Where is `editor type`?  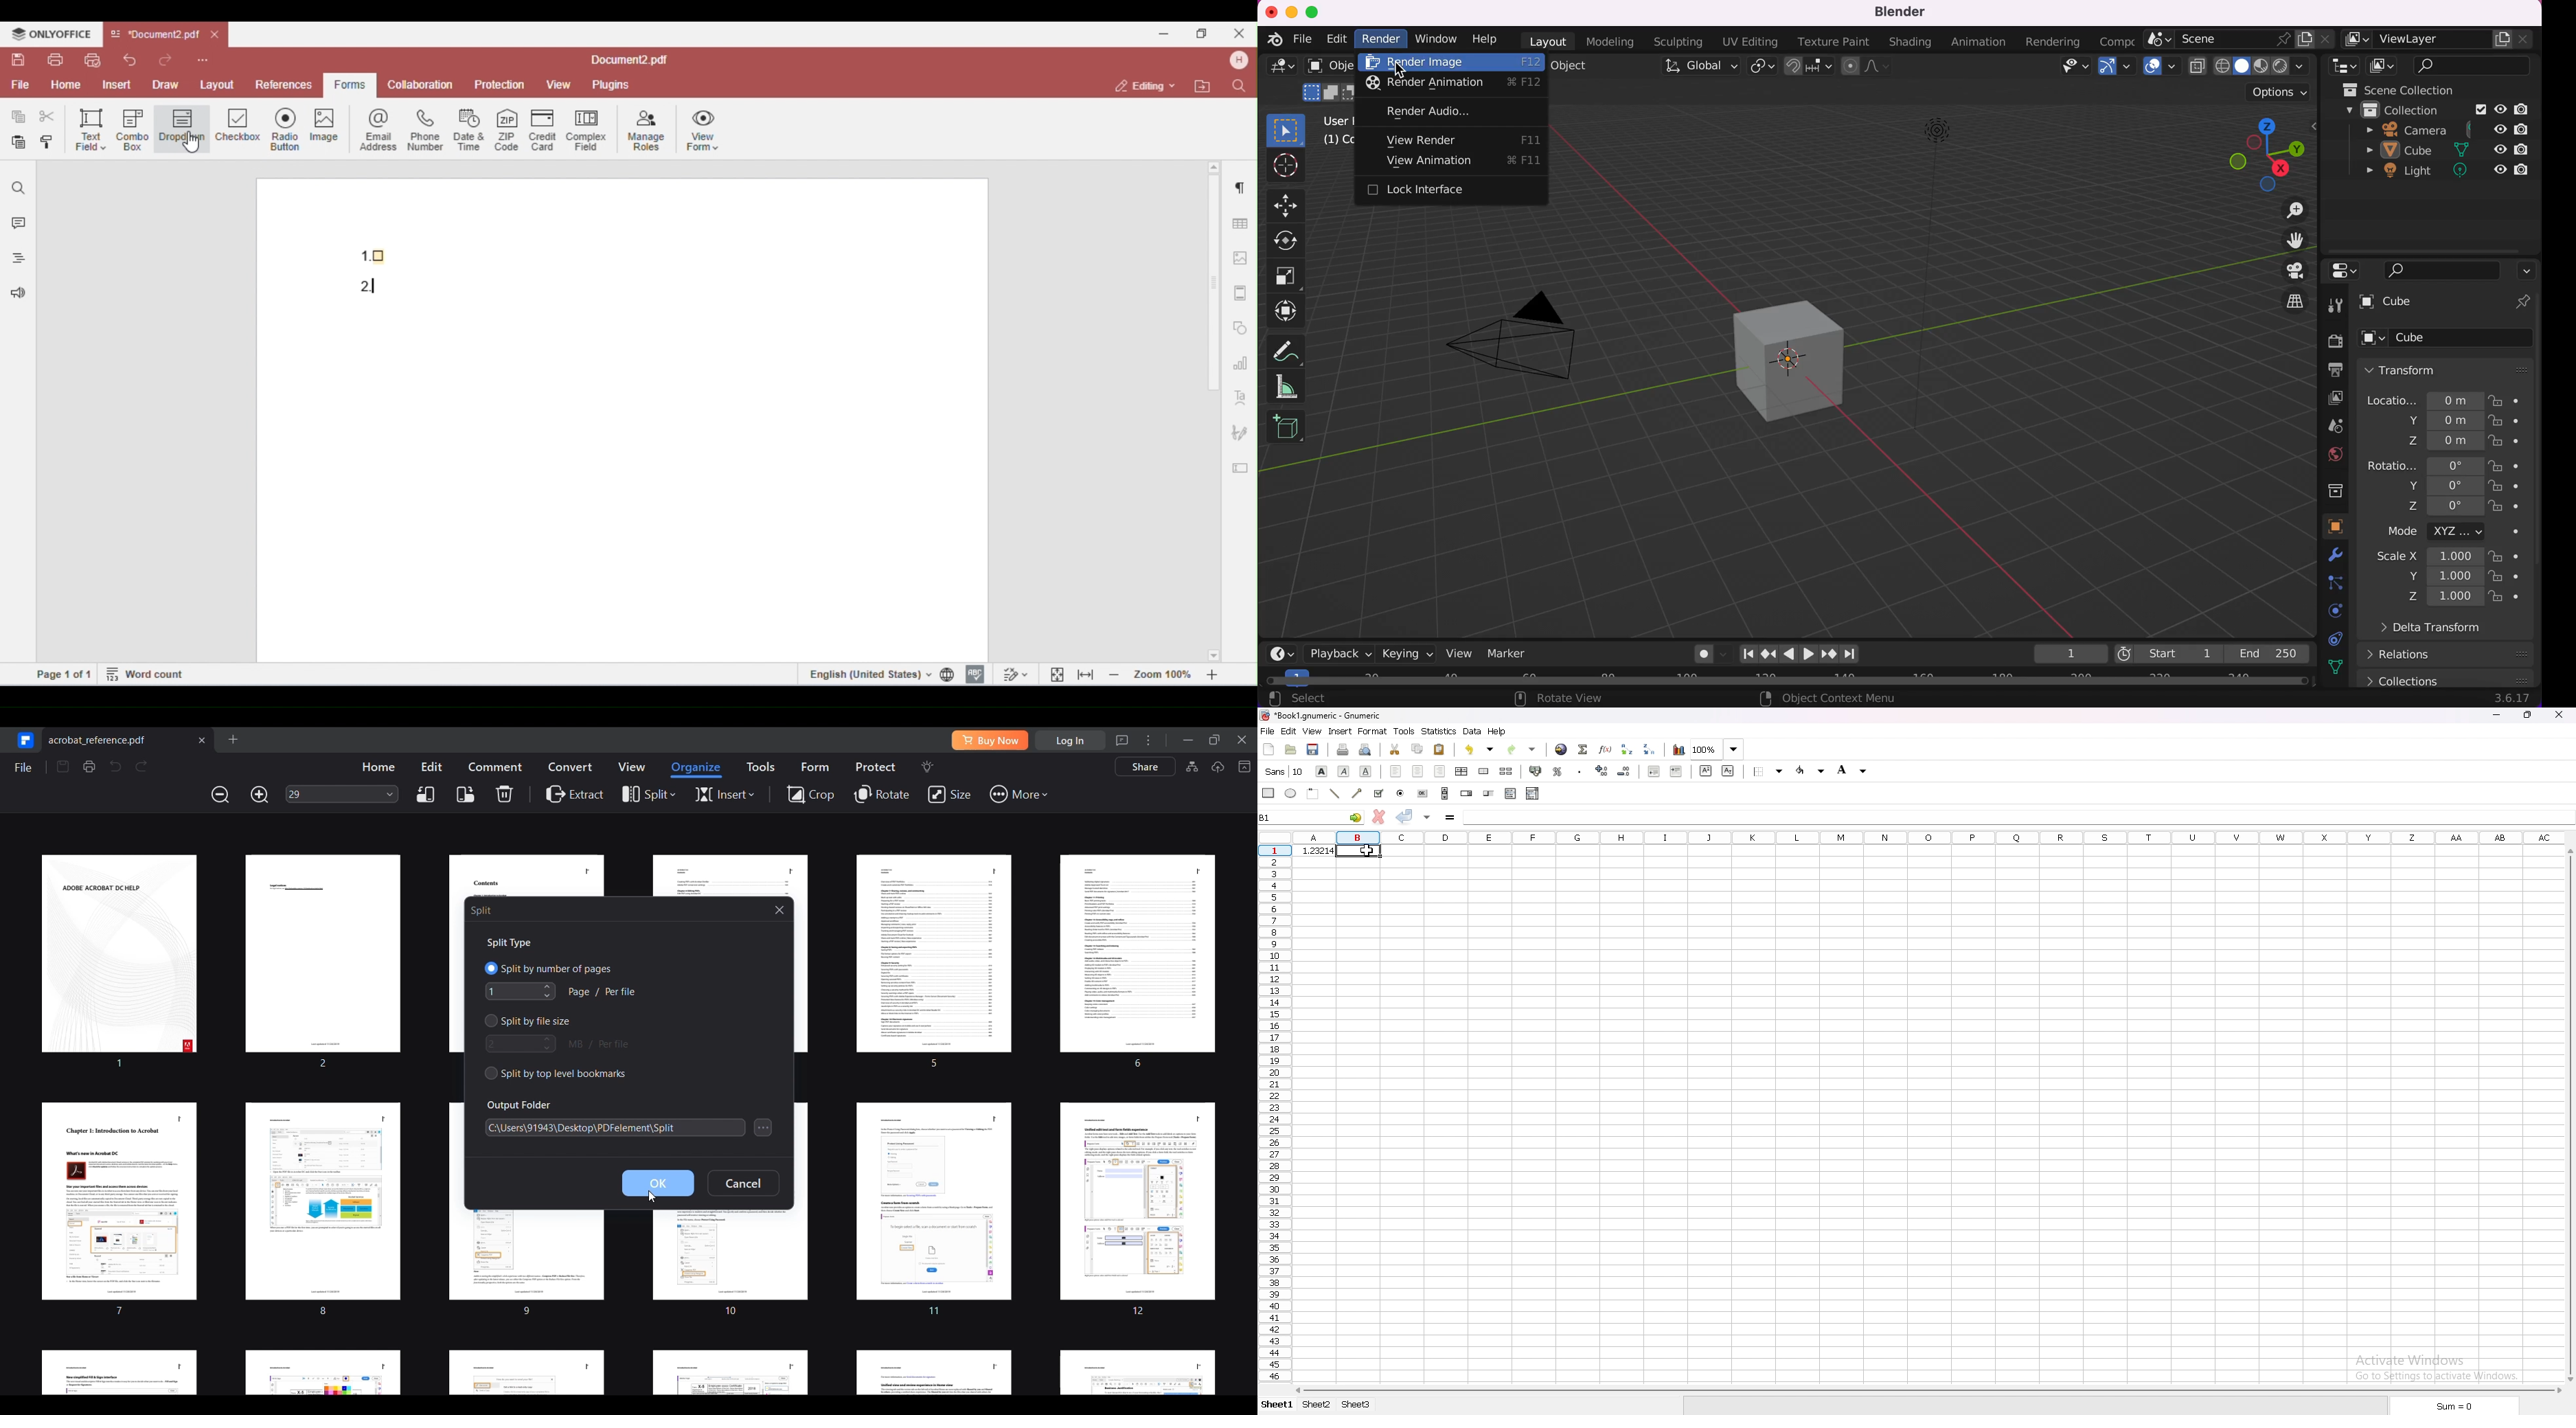
editor type is located at coordinates (1278, 70).